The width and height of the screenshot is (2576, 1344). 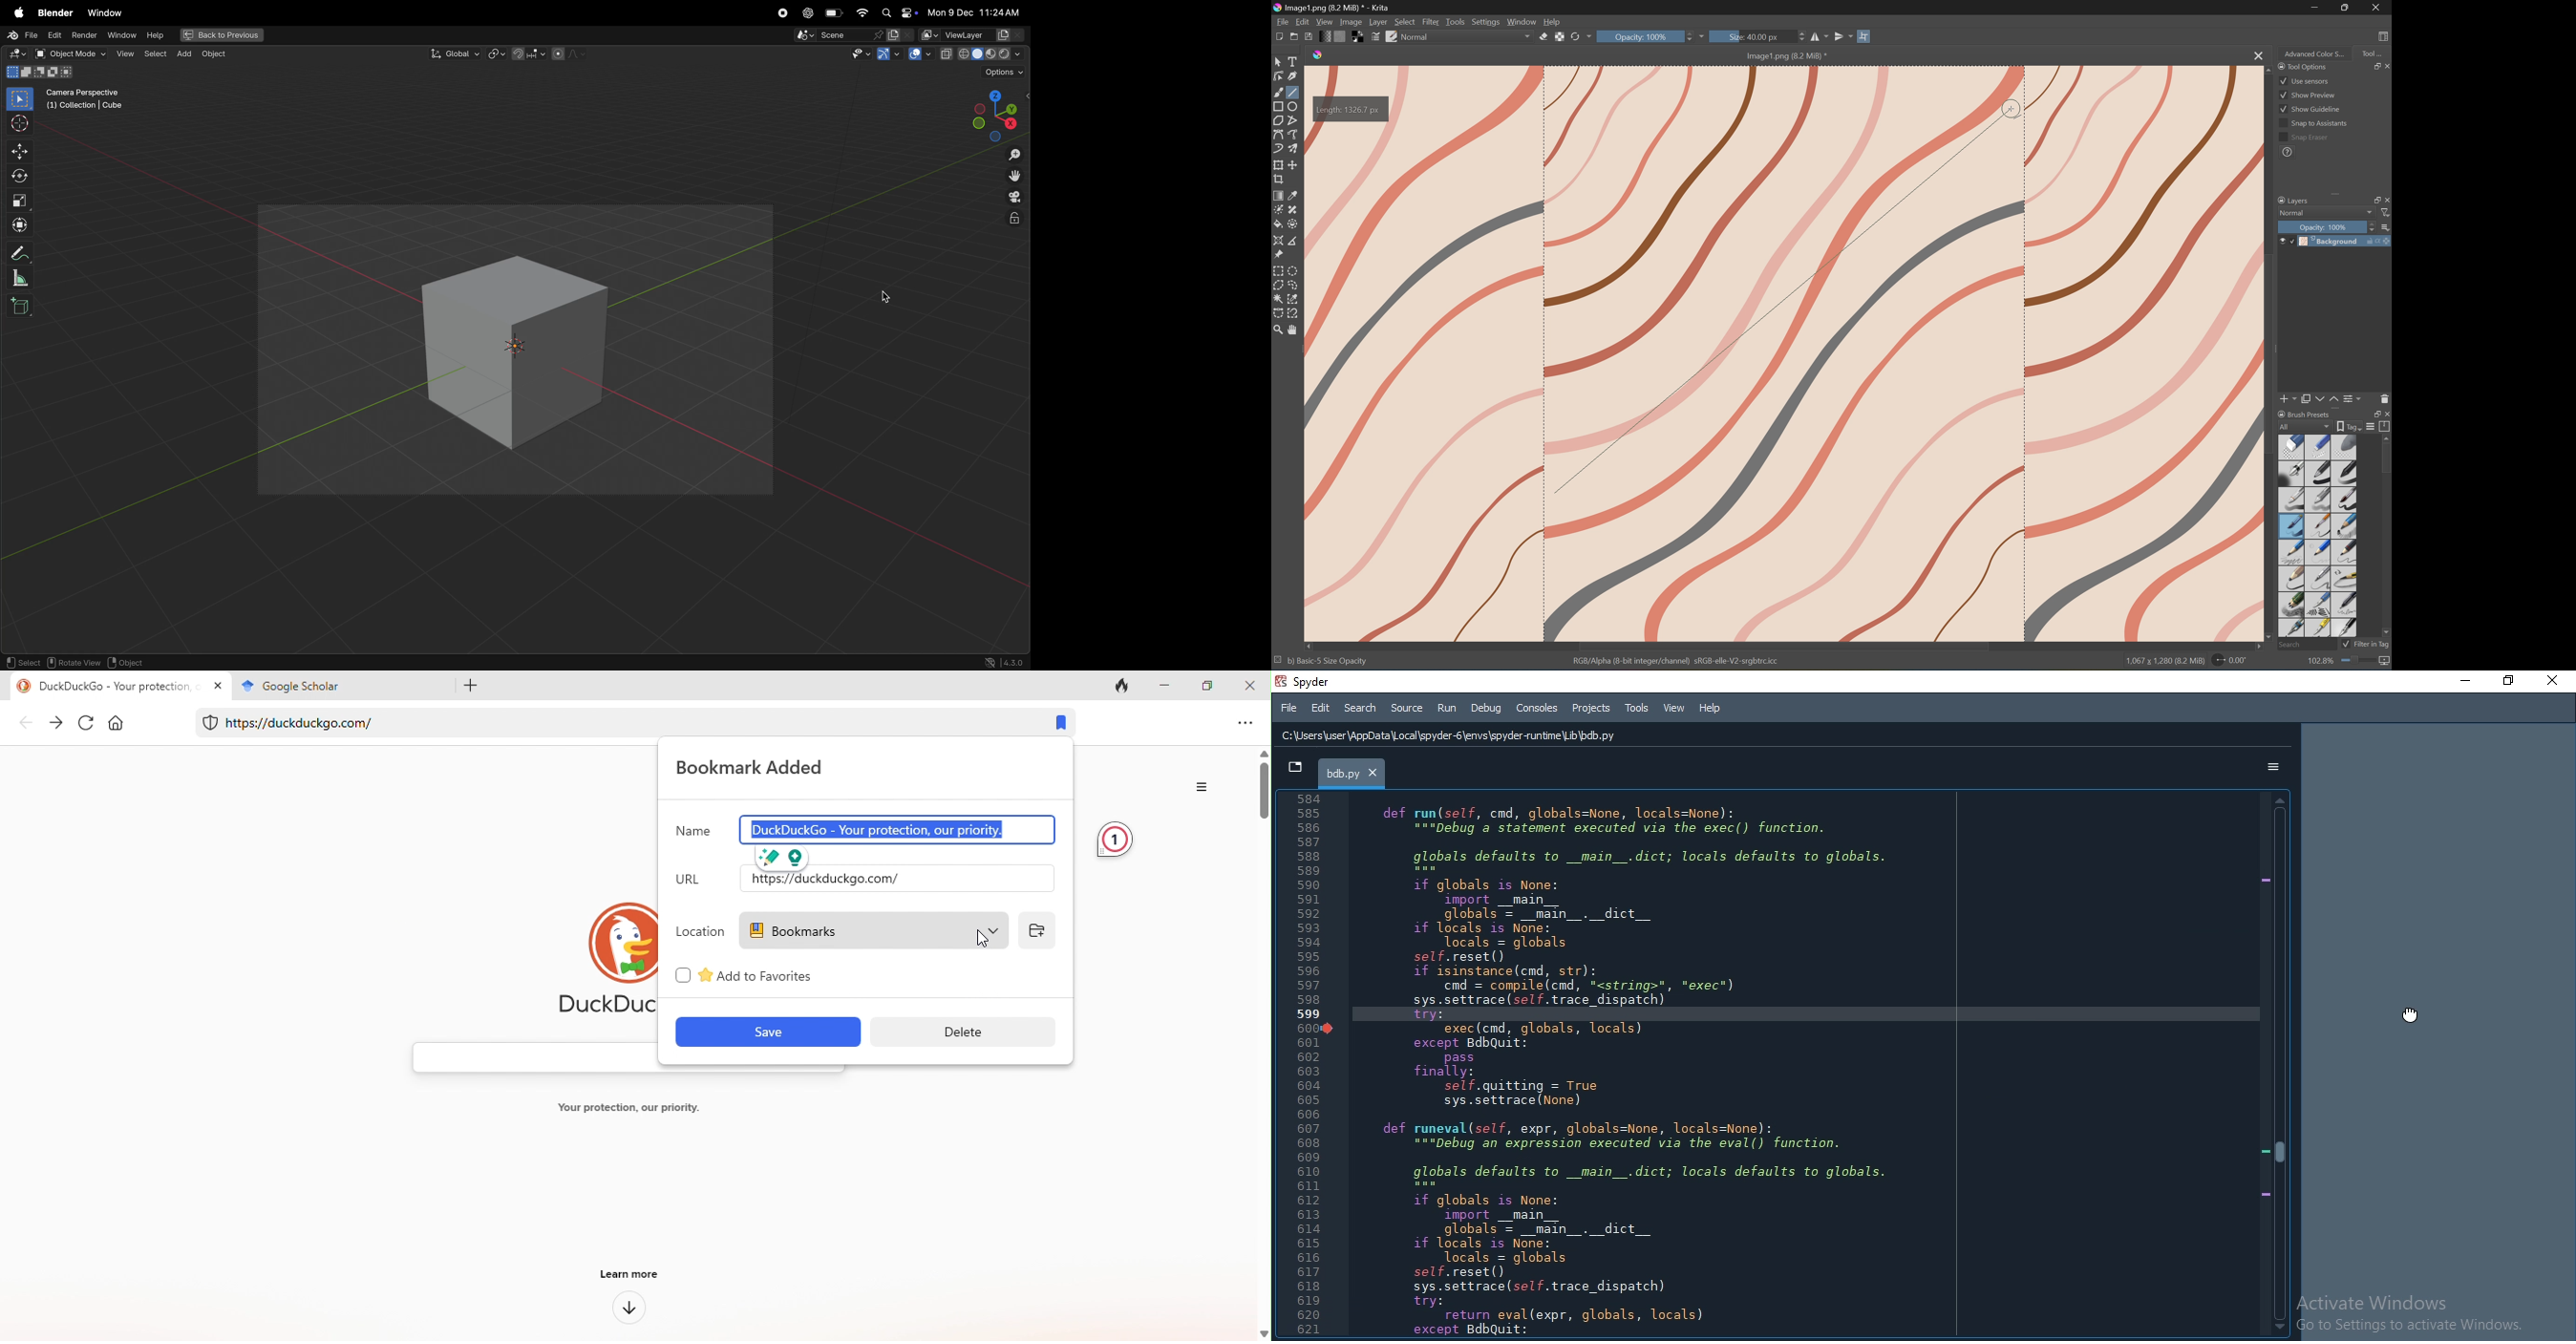 I want to click on minimize, so click(x=1170, y=684).